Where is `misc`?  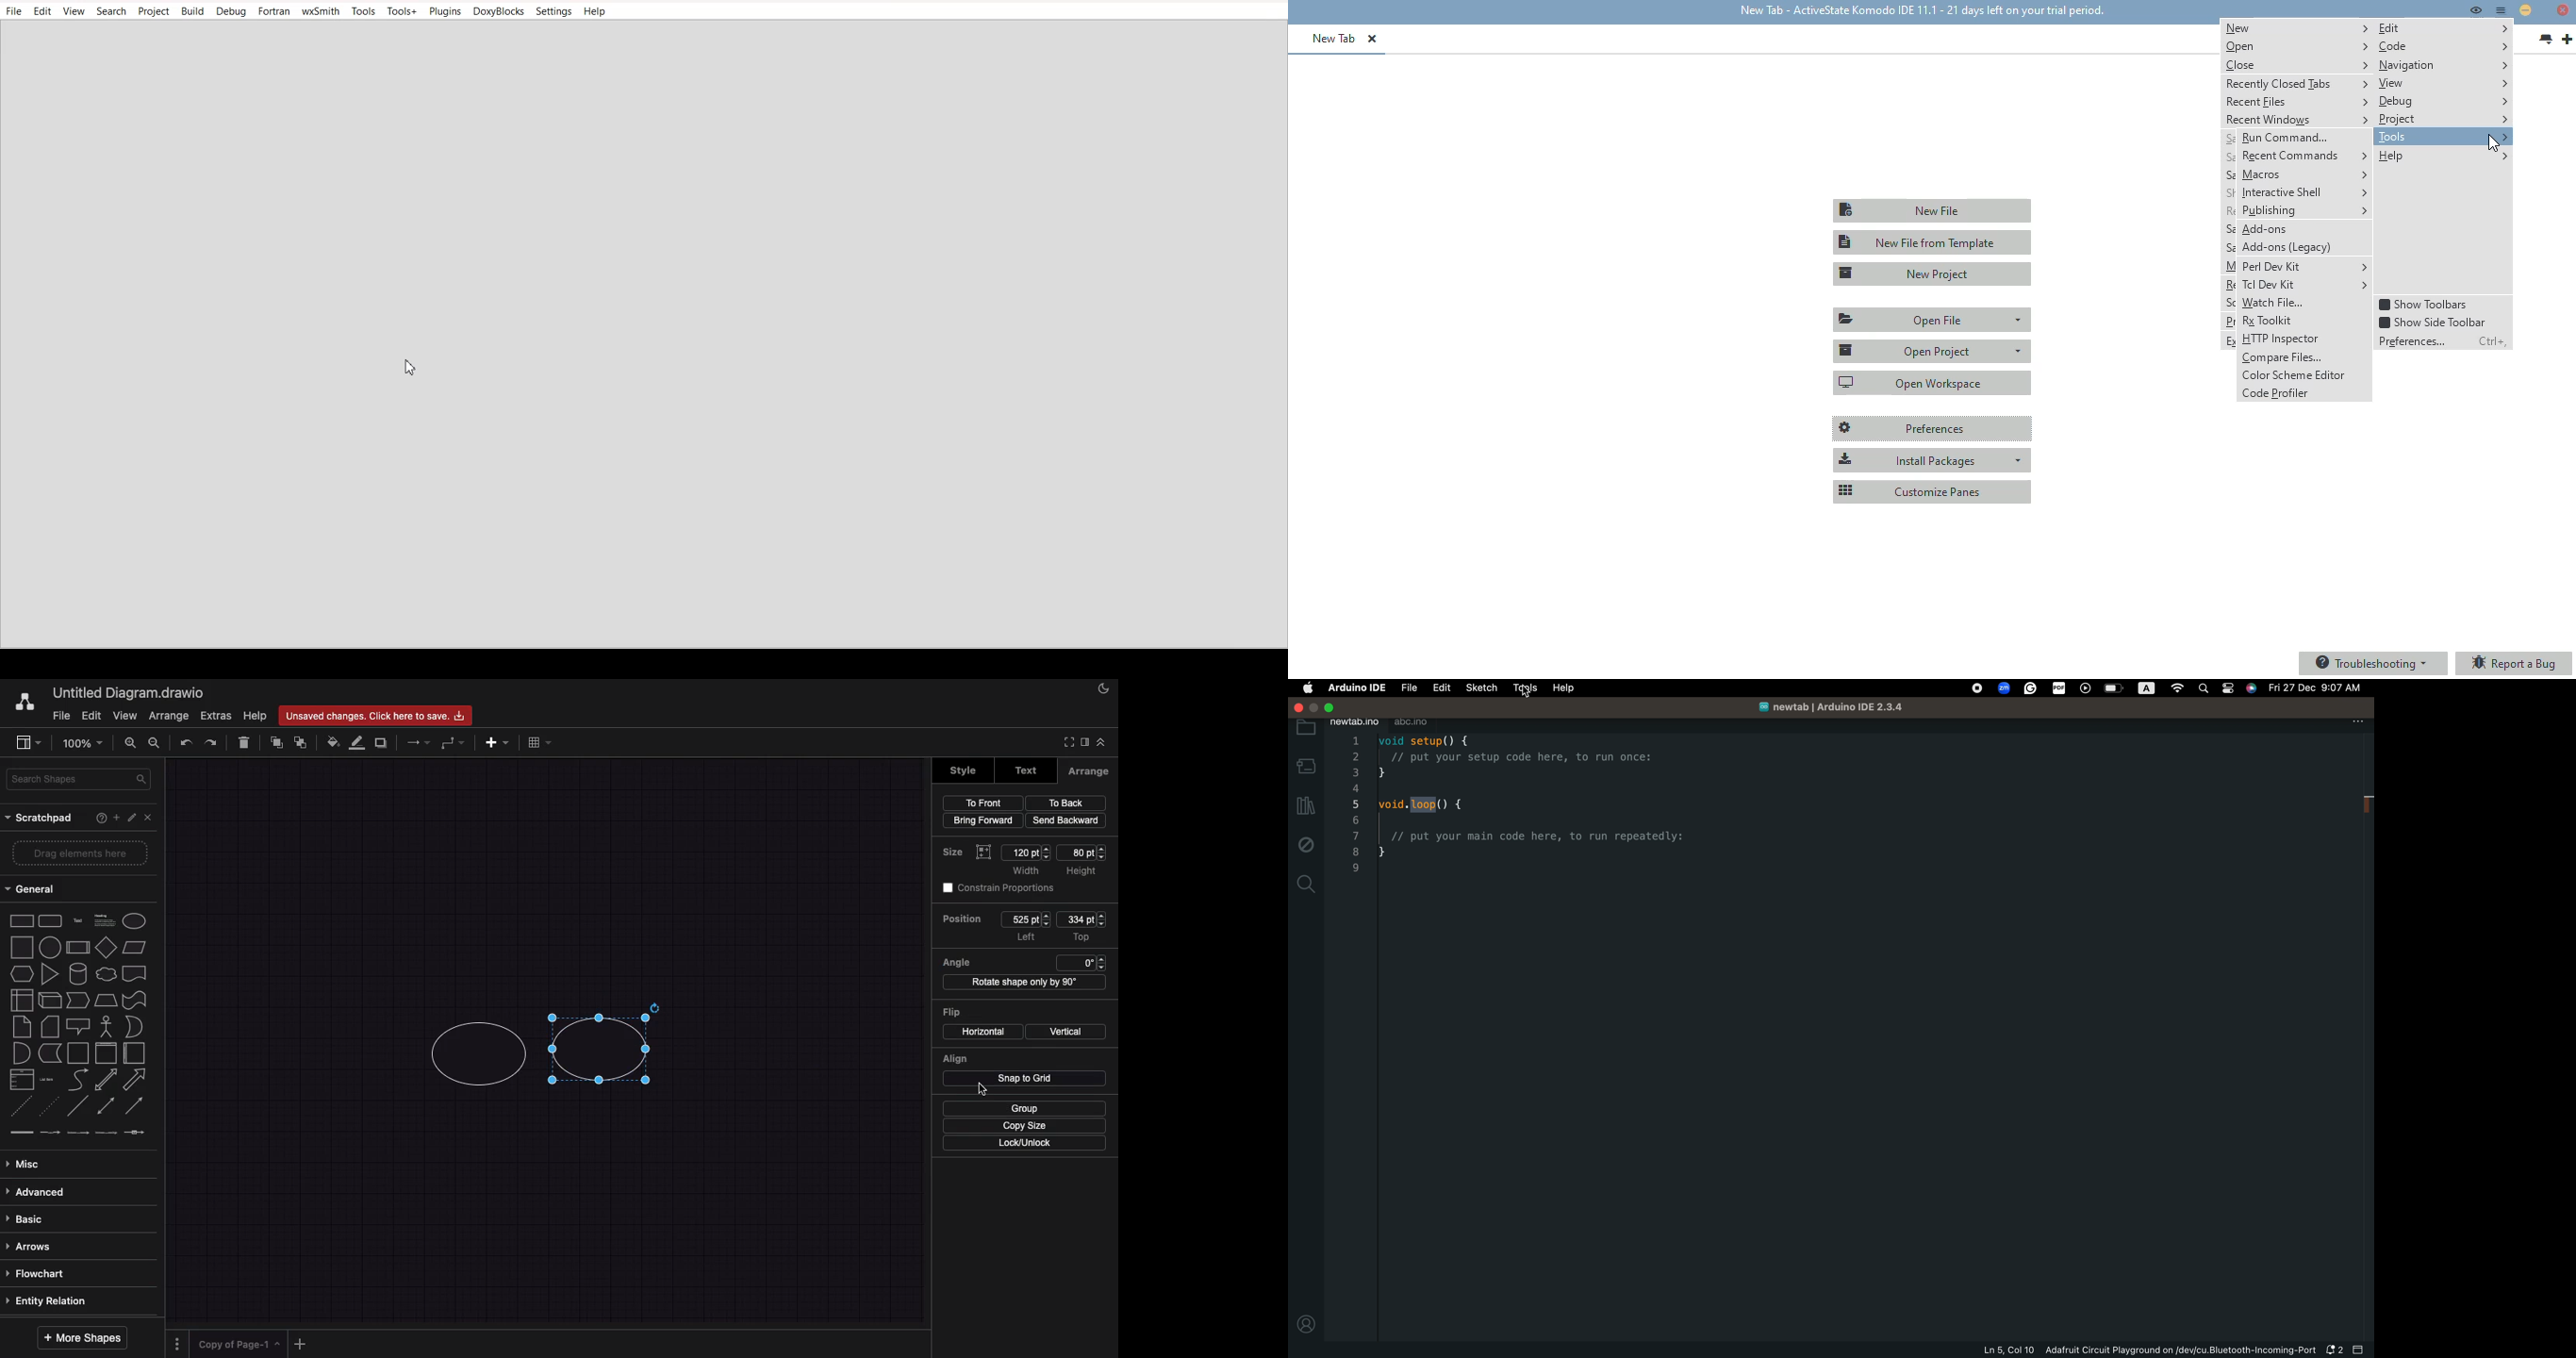
misc is located at coordinates (76, 1165).